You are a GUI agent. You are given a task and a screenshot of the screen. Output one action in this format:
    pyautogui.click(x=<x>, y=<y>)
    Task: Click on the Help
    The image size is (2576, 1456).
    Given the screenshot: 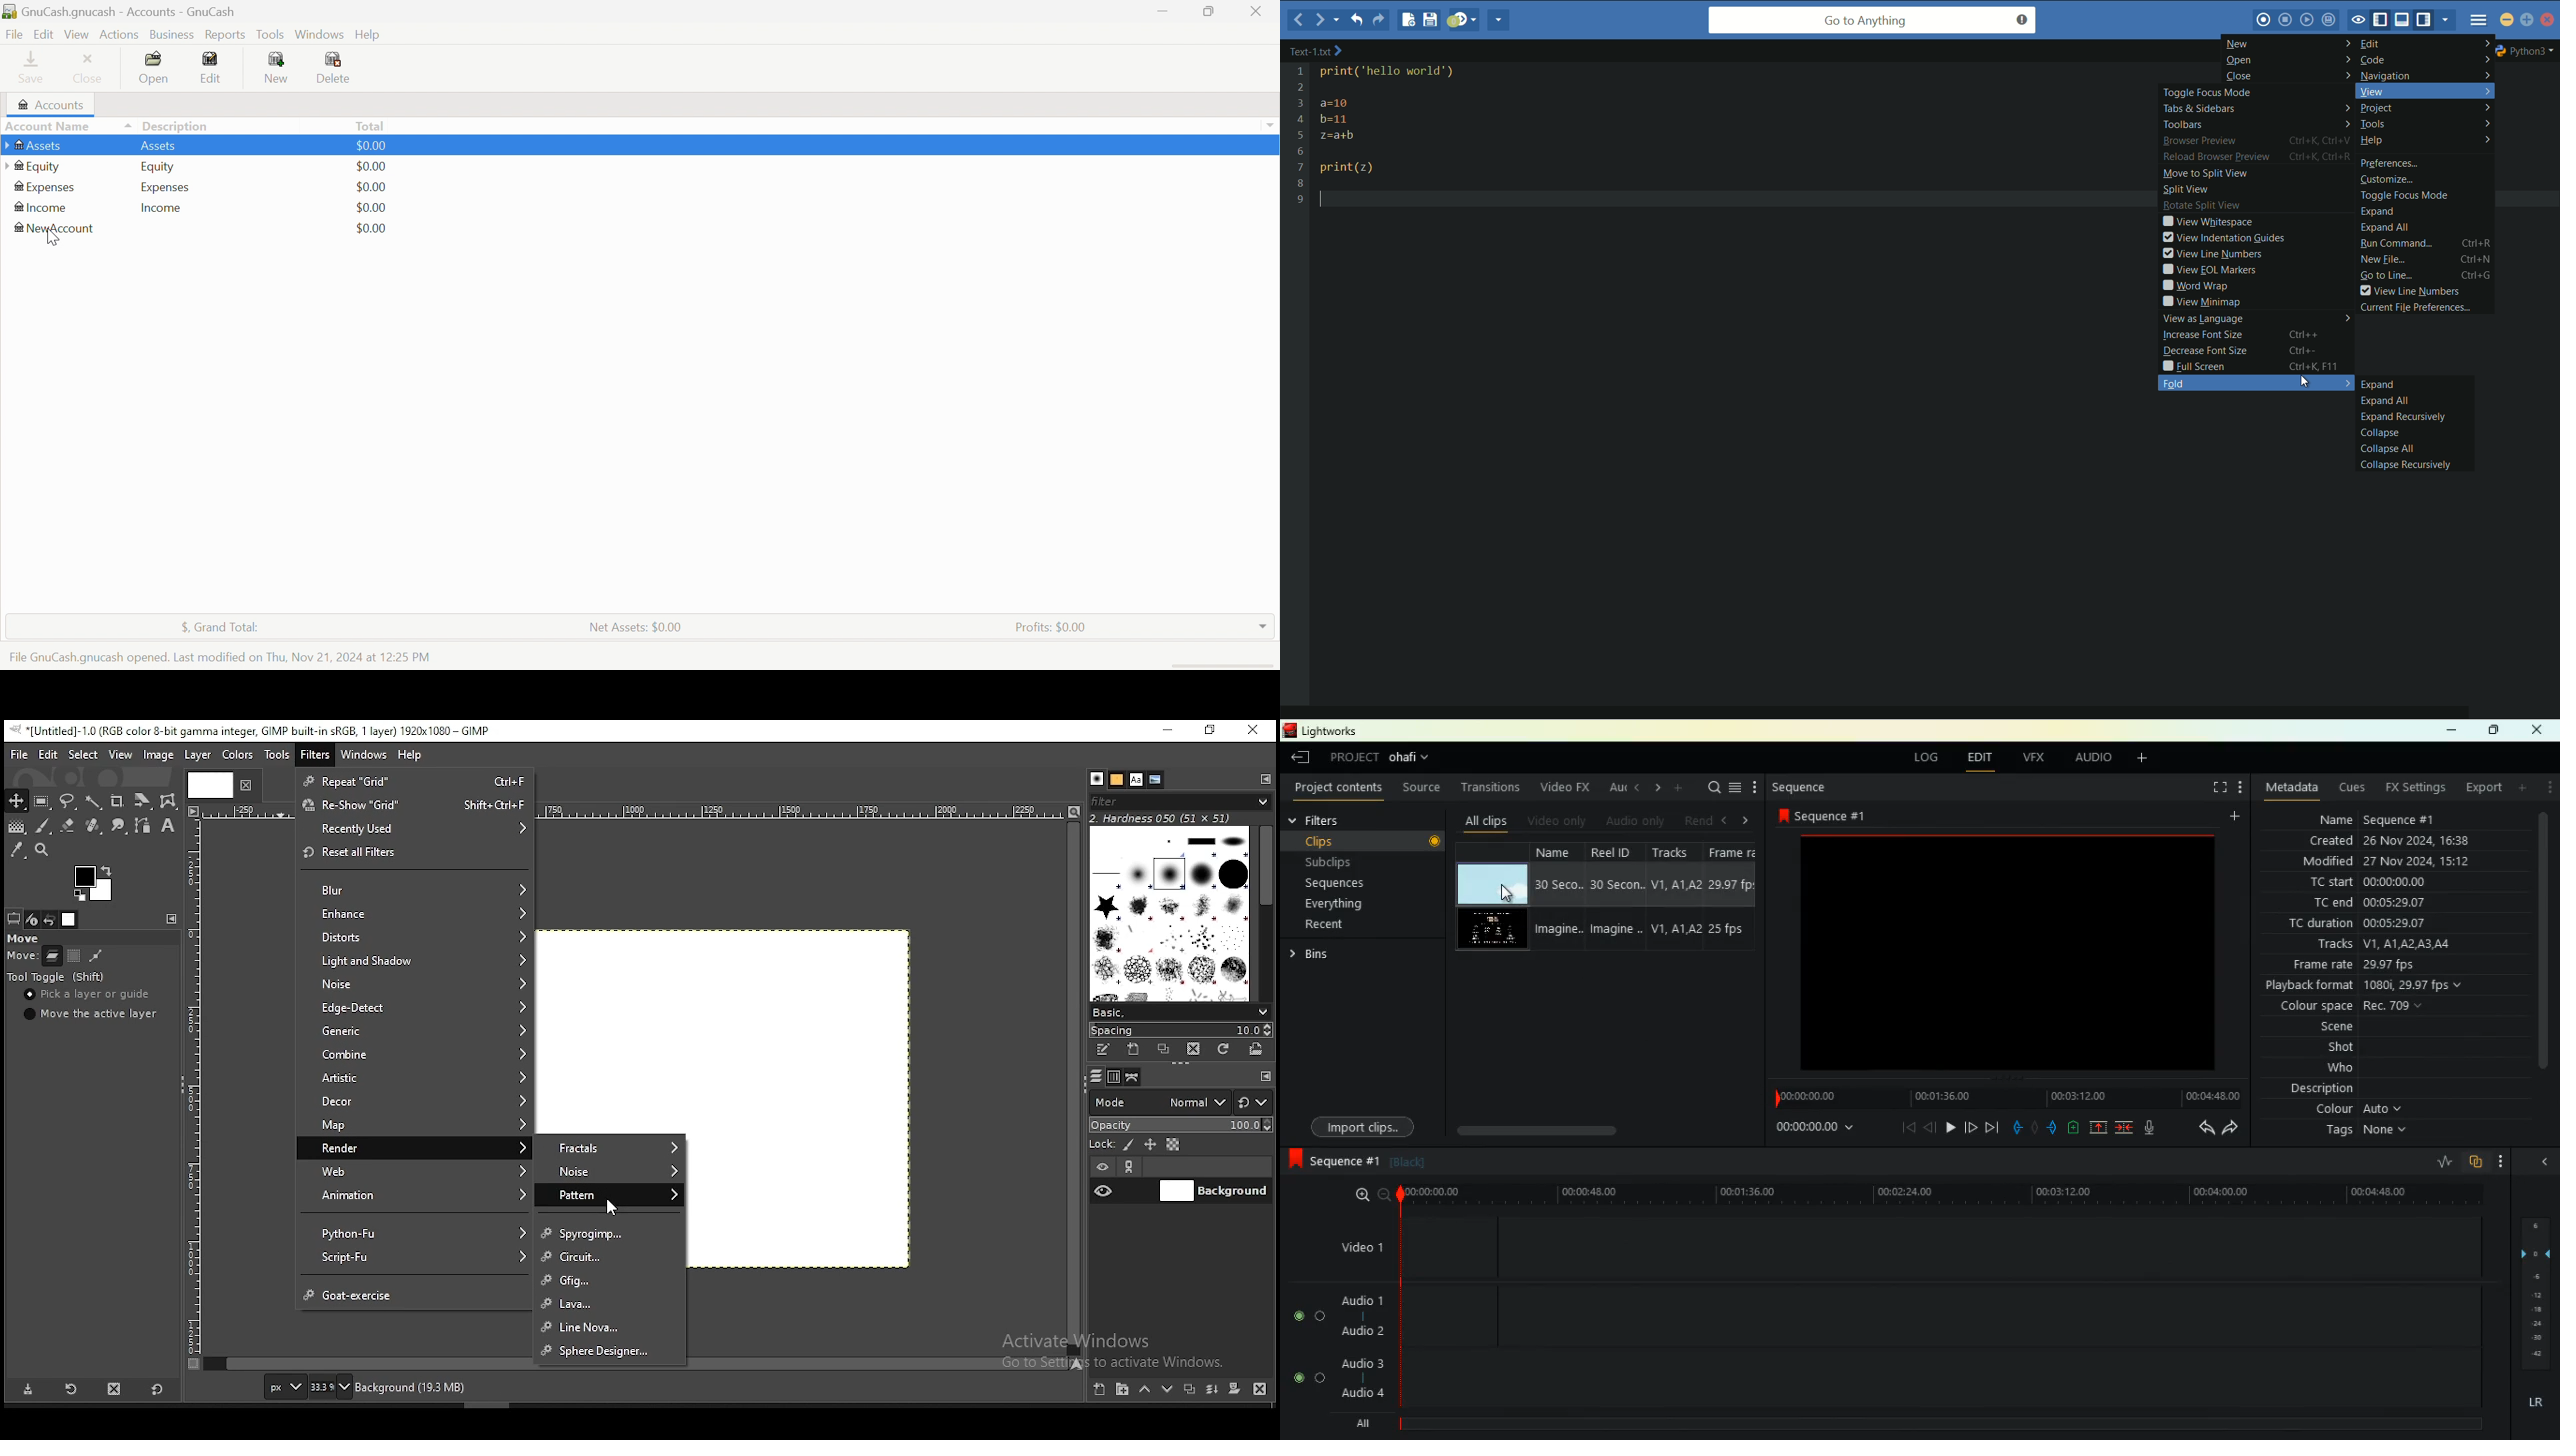 What is the action you would take?
    pyautogui.click(x=369, y=35)
    